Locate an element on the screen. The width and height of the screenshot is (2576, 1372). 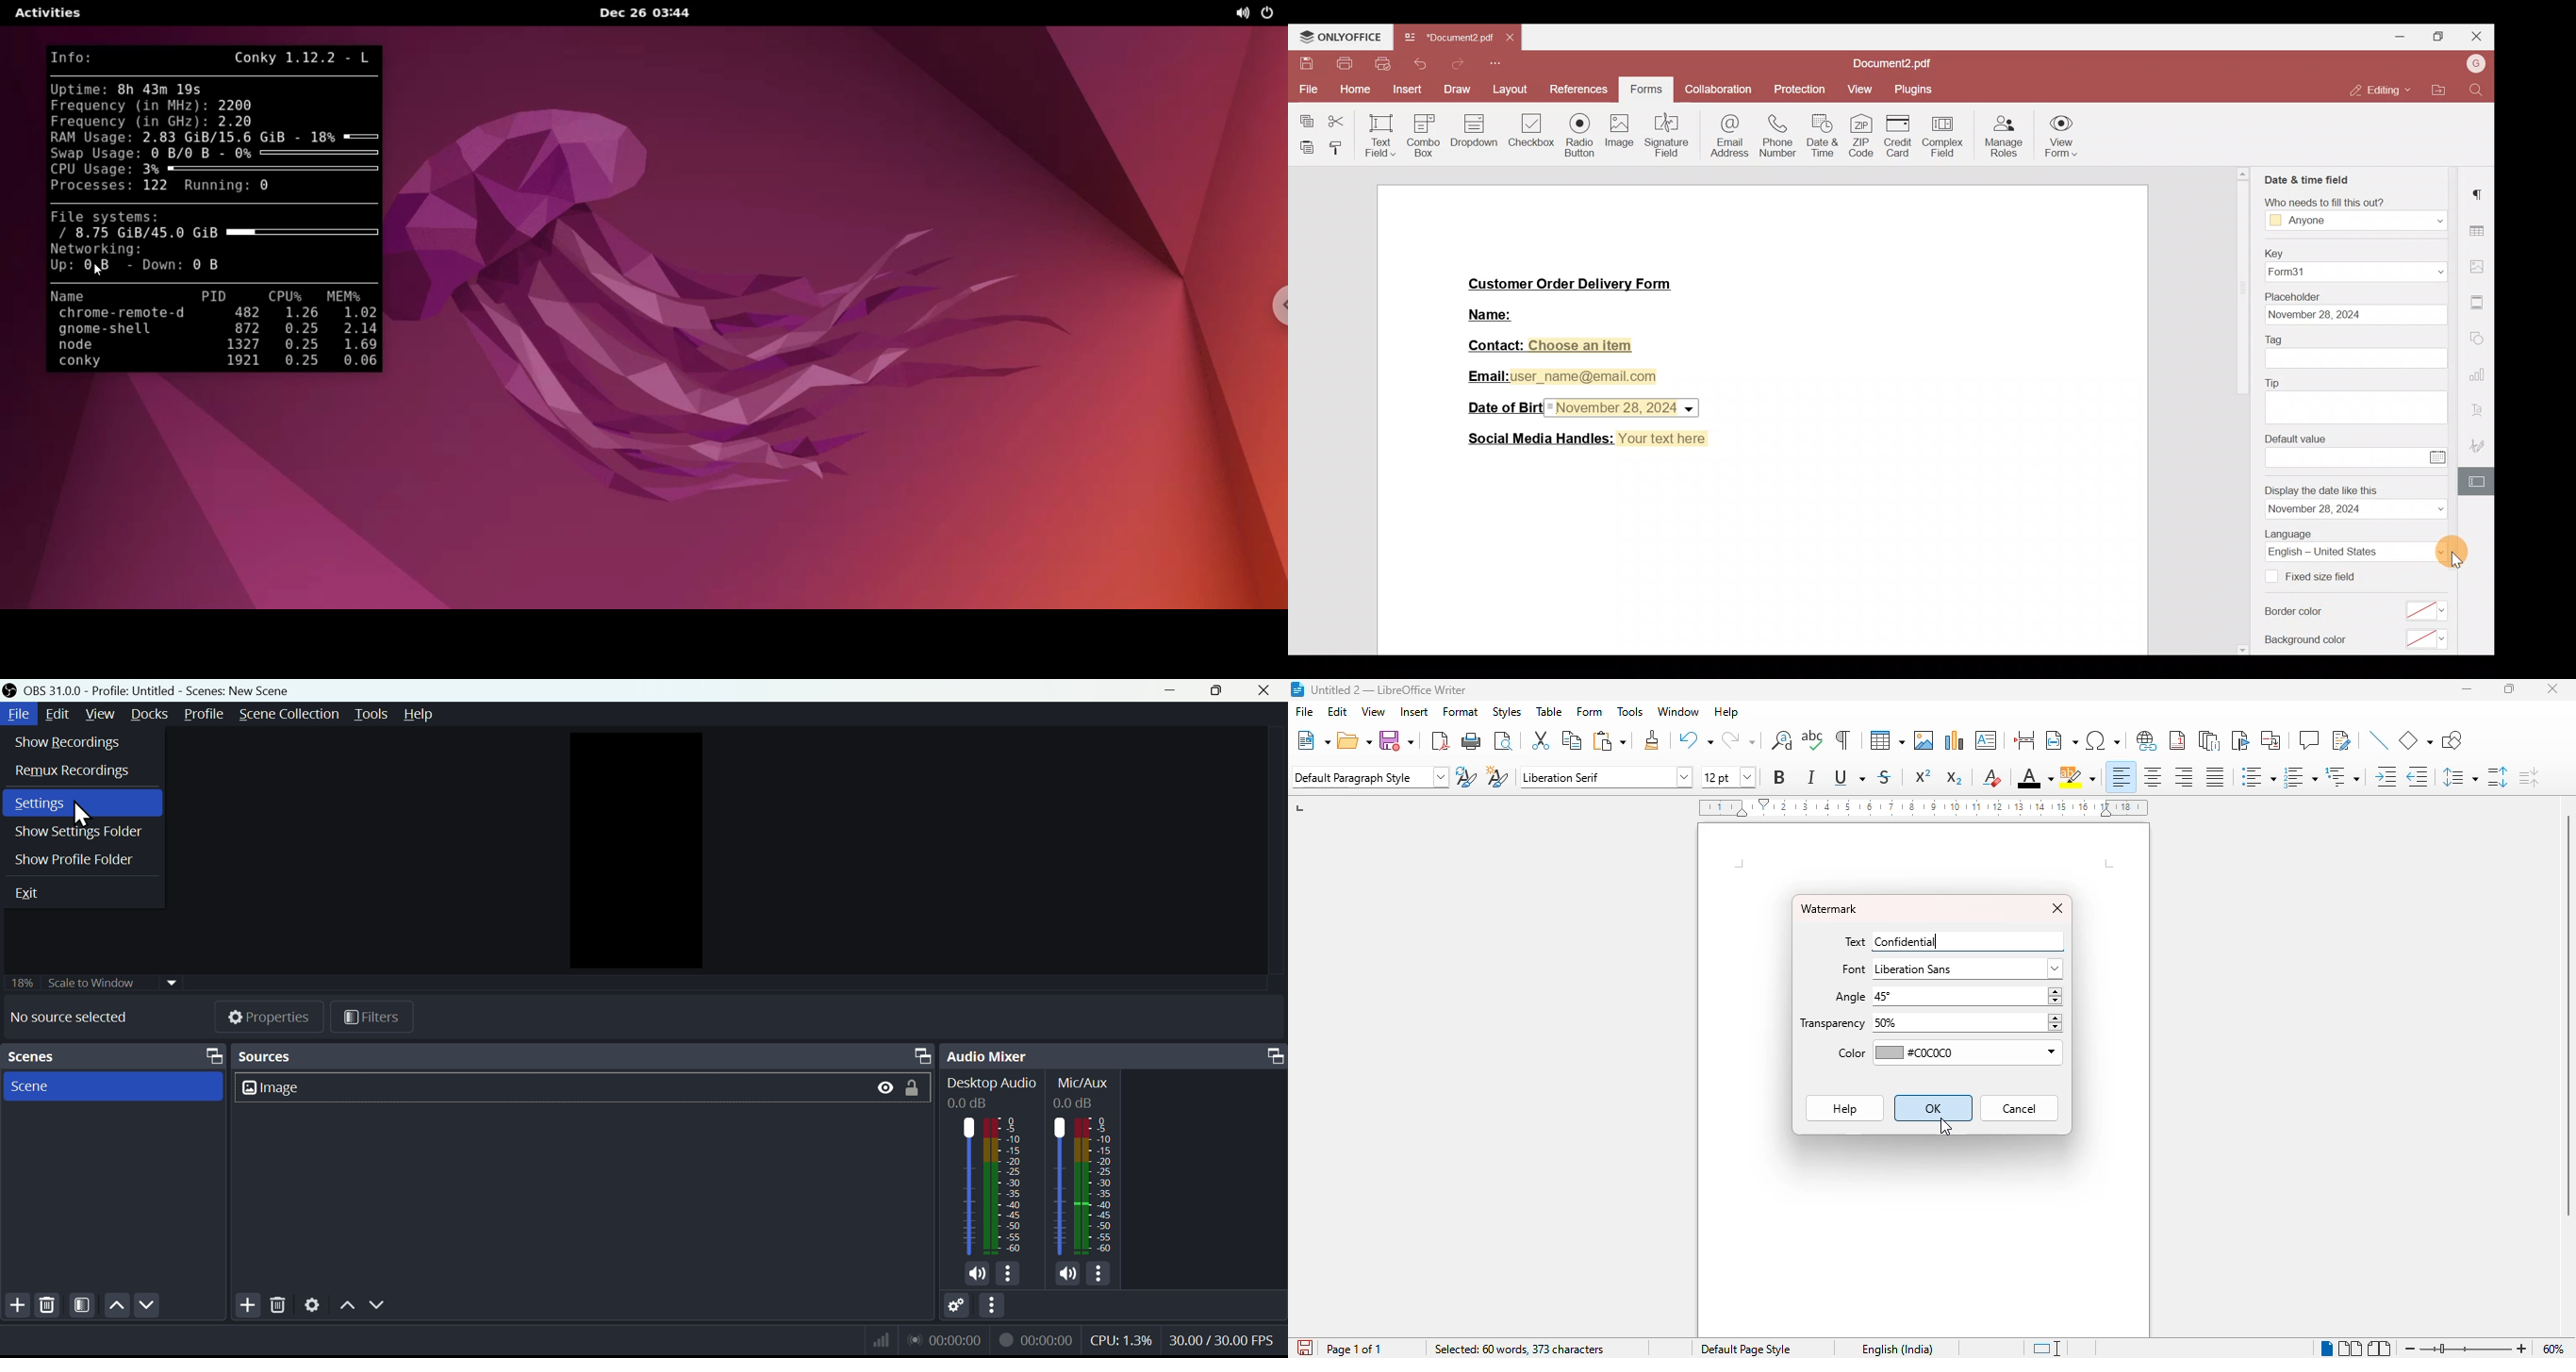
 50% is located at coordinates (1966, 1023).